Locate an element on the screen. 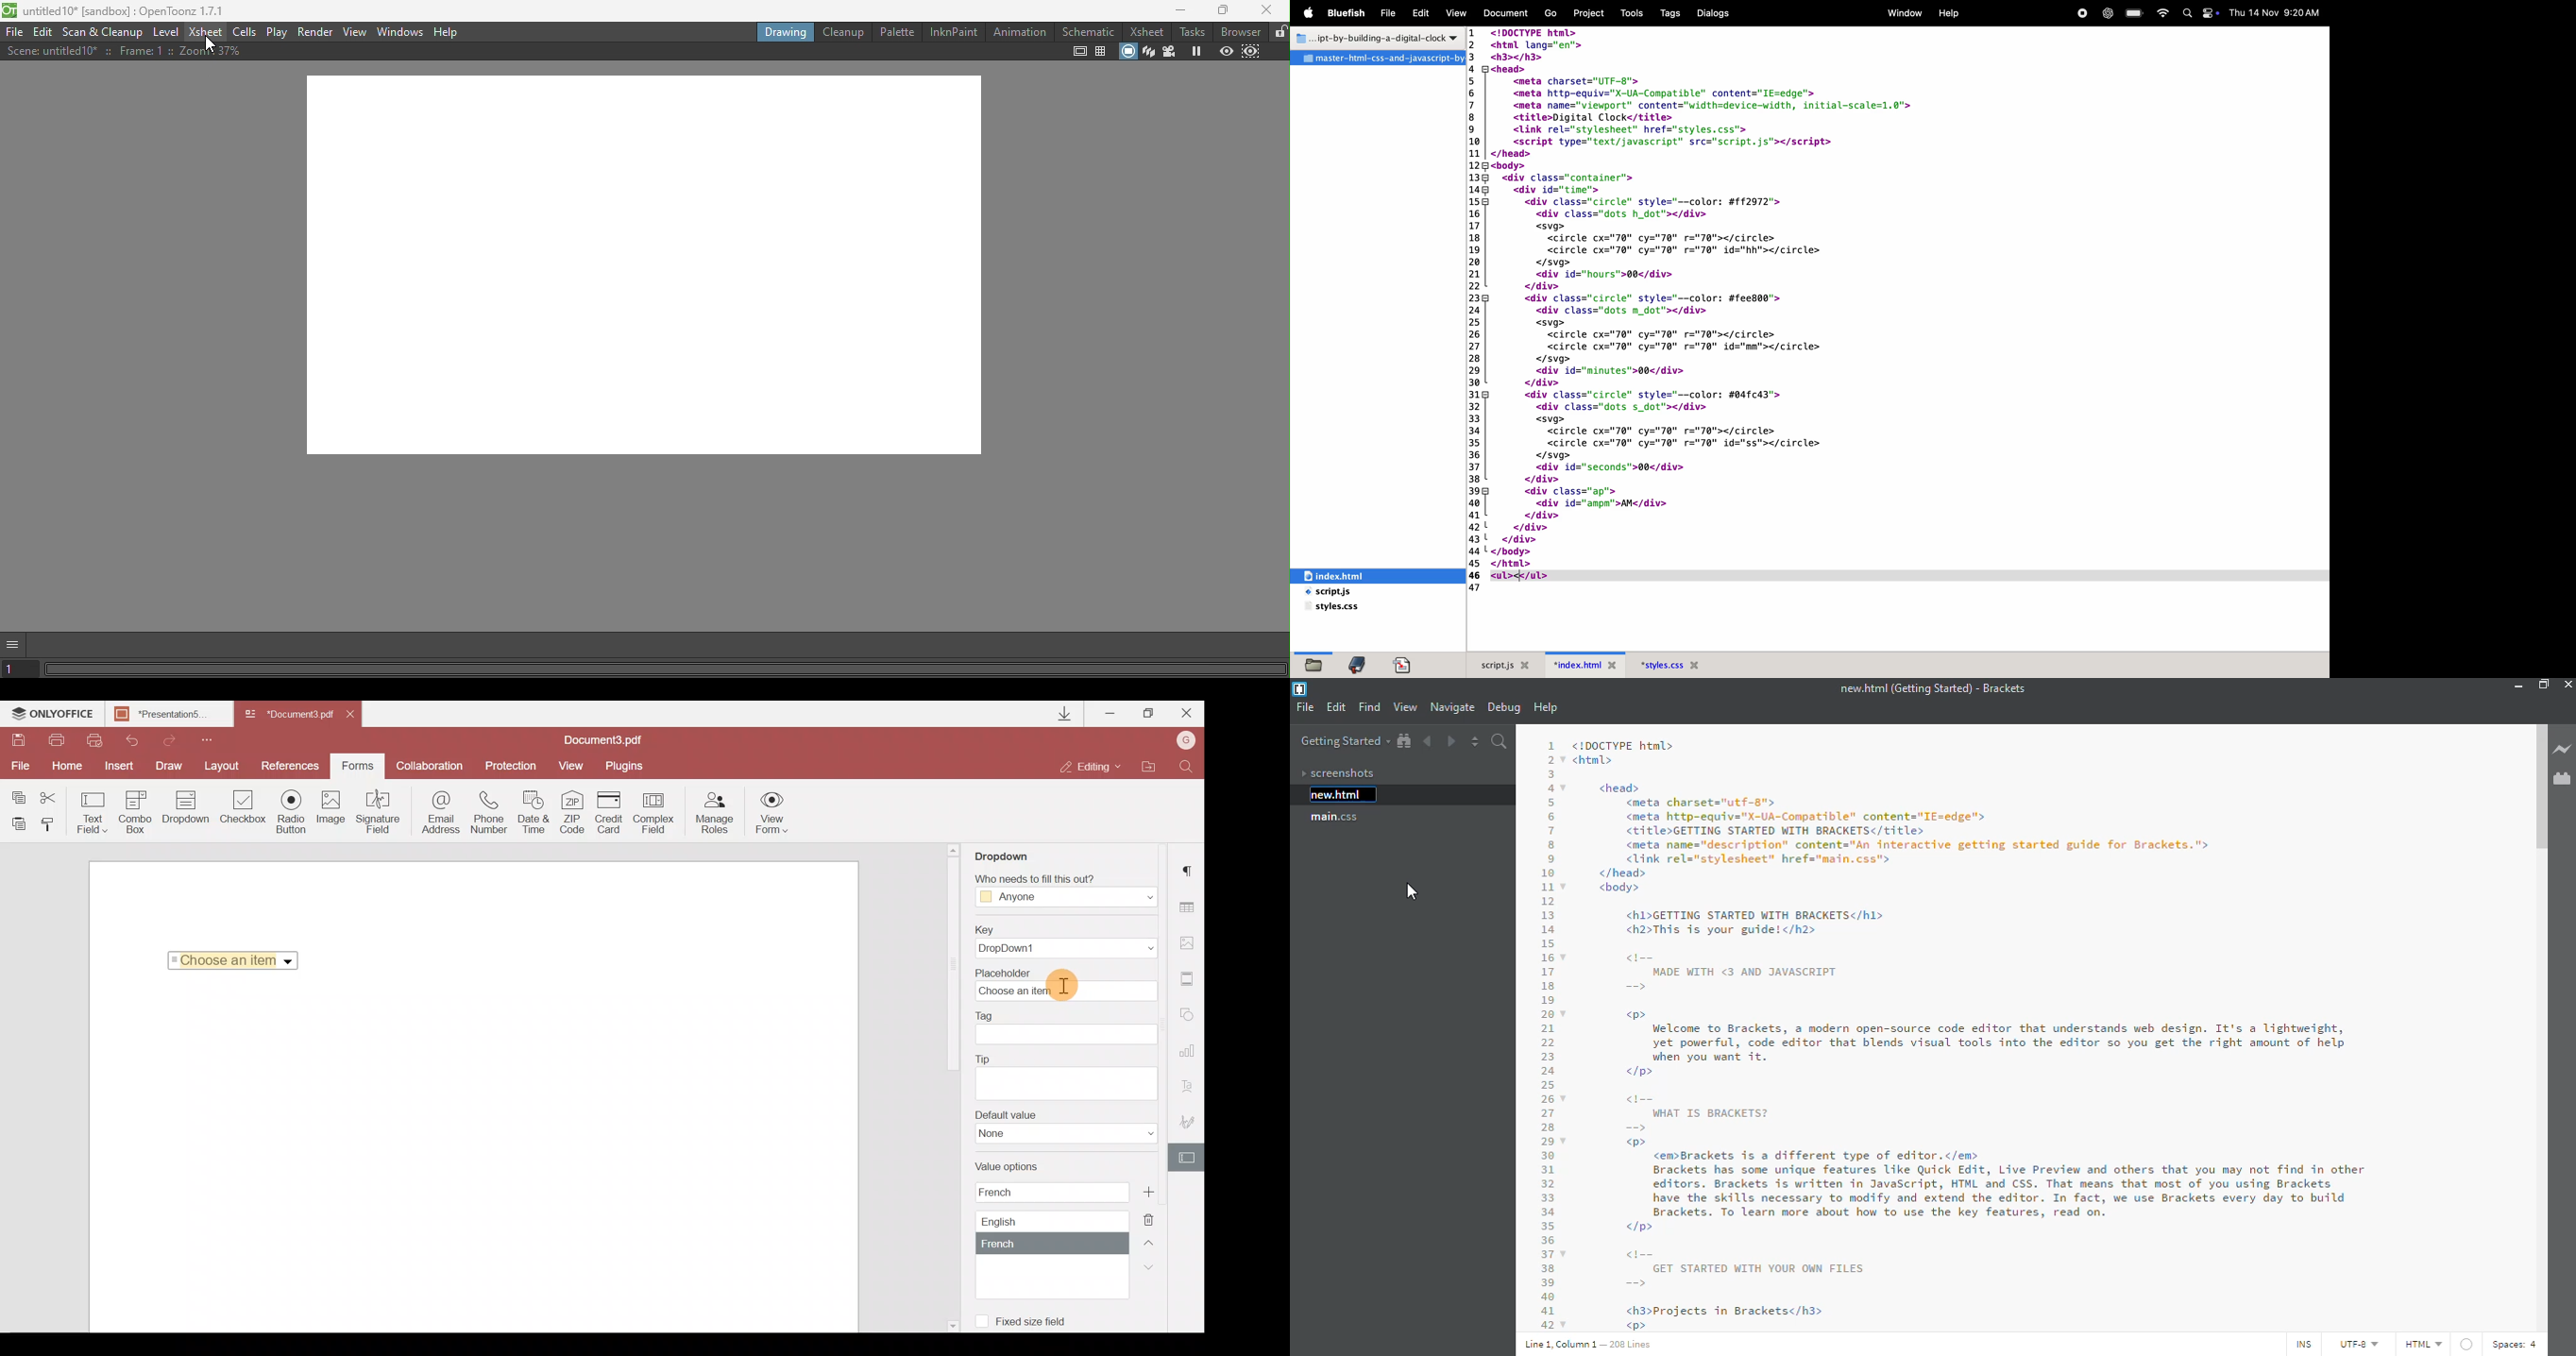 Image resolution: width=2576 pixels, height=1372 pixels. find is located at coordinates (1370, 706).